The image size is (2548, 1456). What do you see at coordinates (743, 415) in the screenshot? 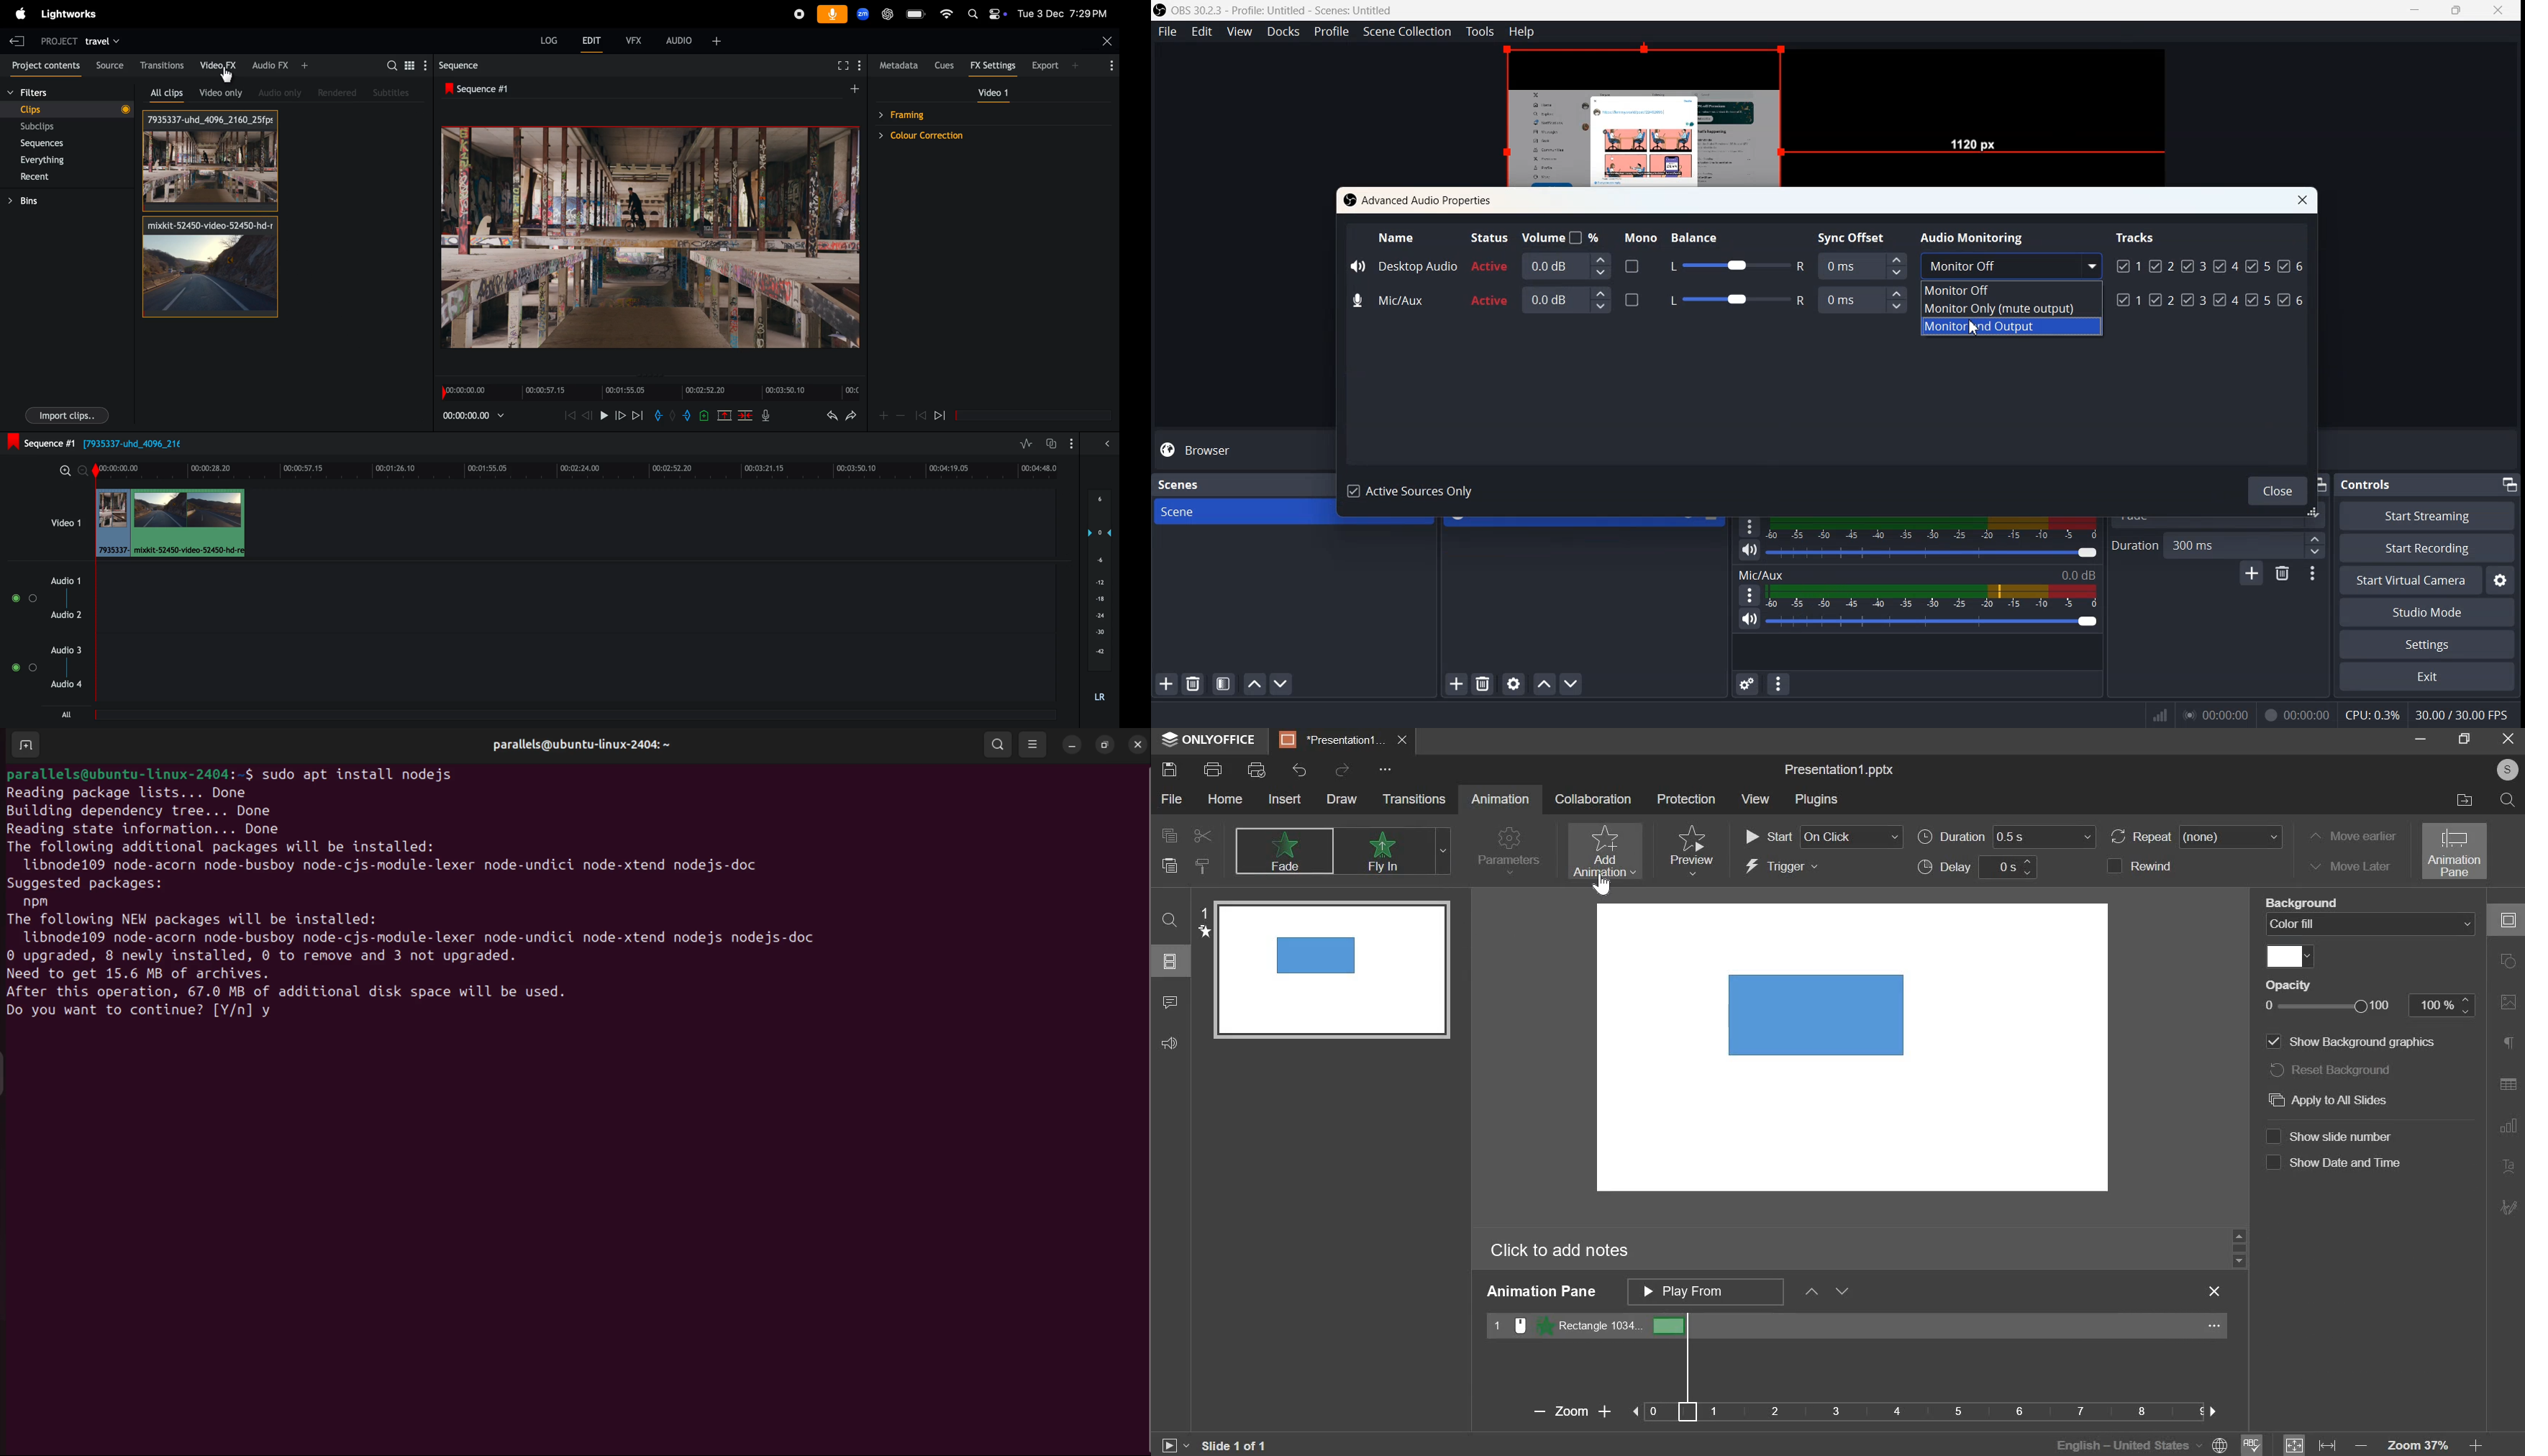
I see `delete` at bounding box center [743, 415].